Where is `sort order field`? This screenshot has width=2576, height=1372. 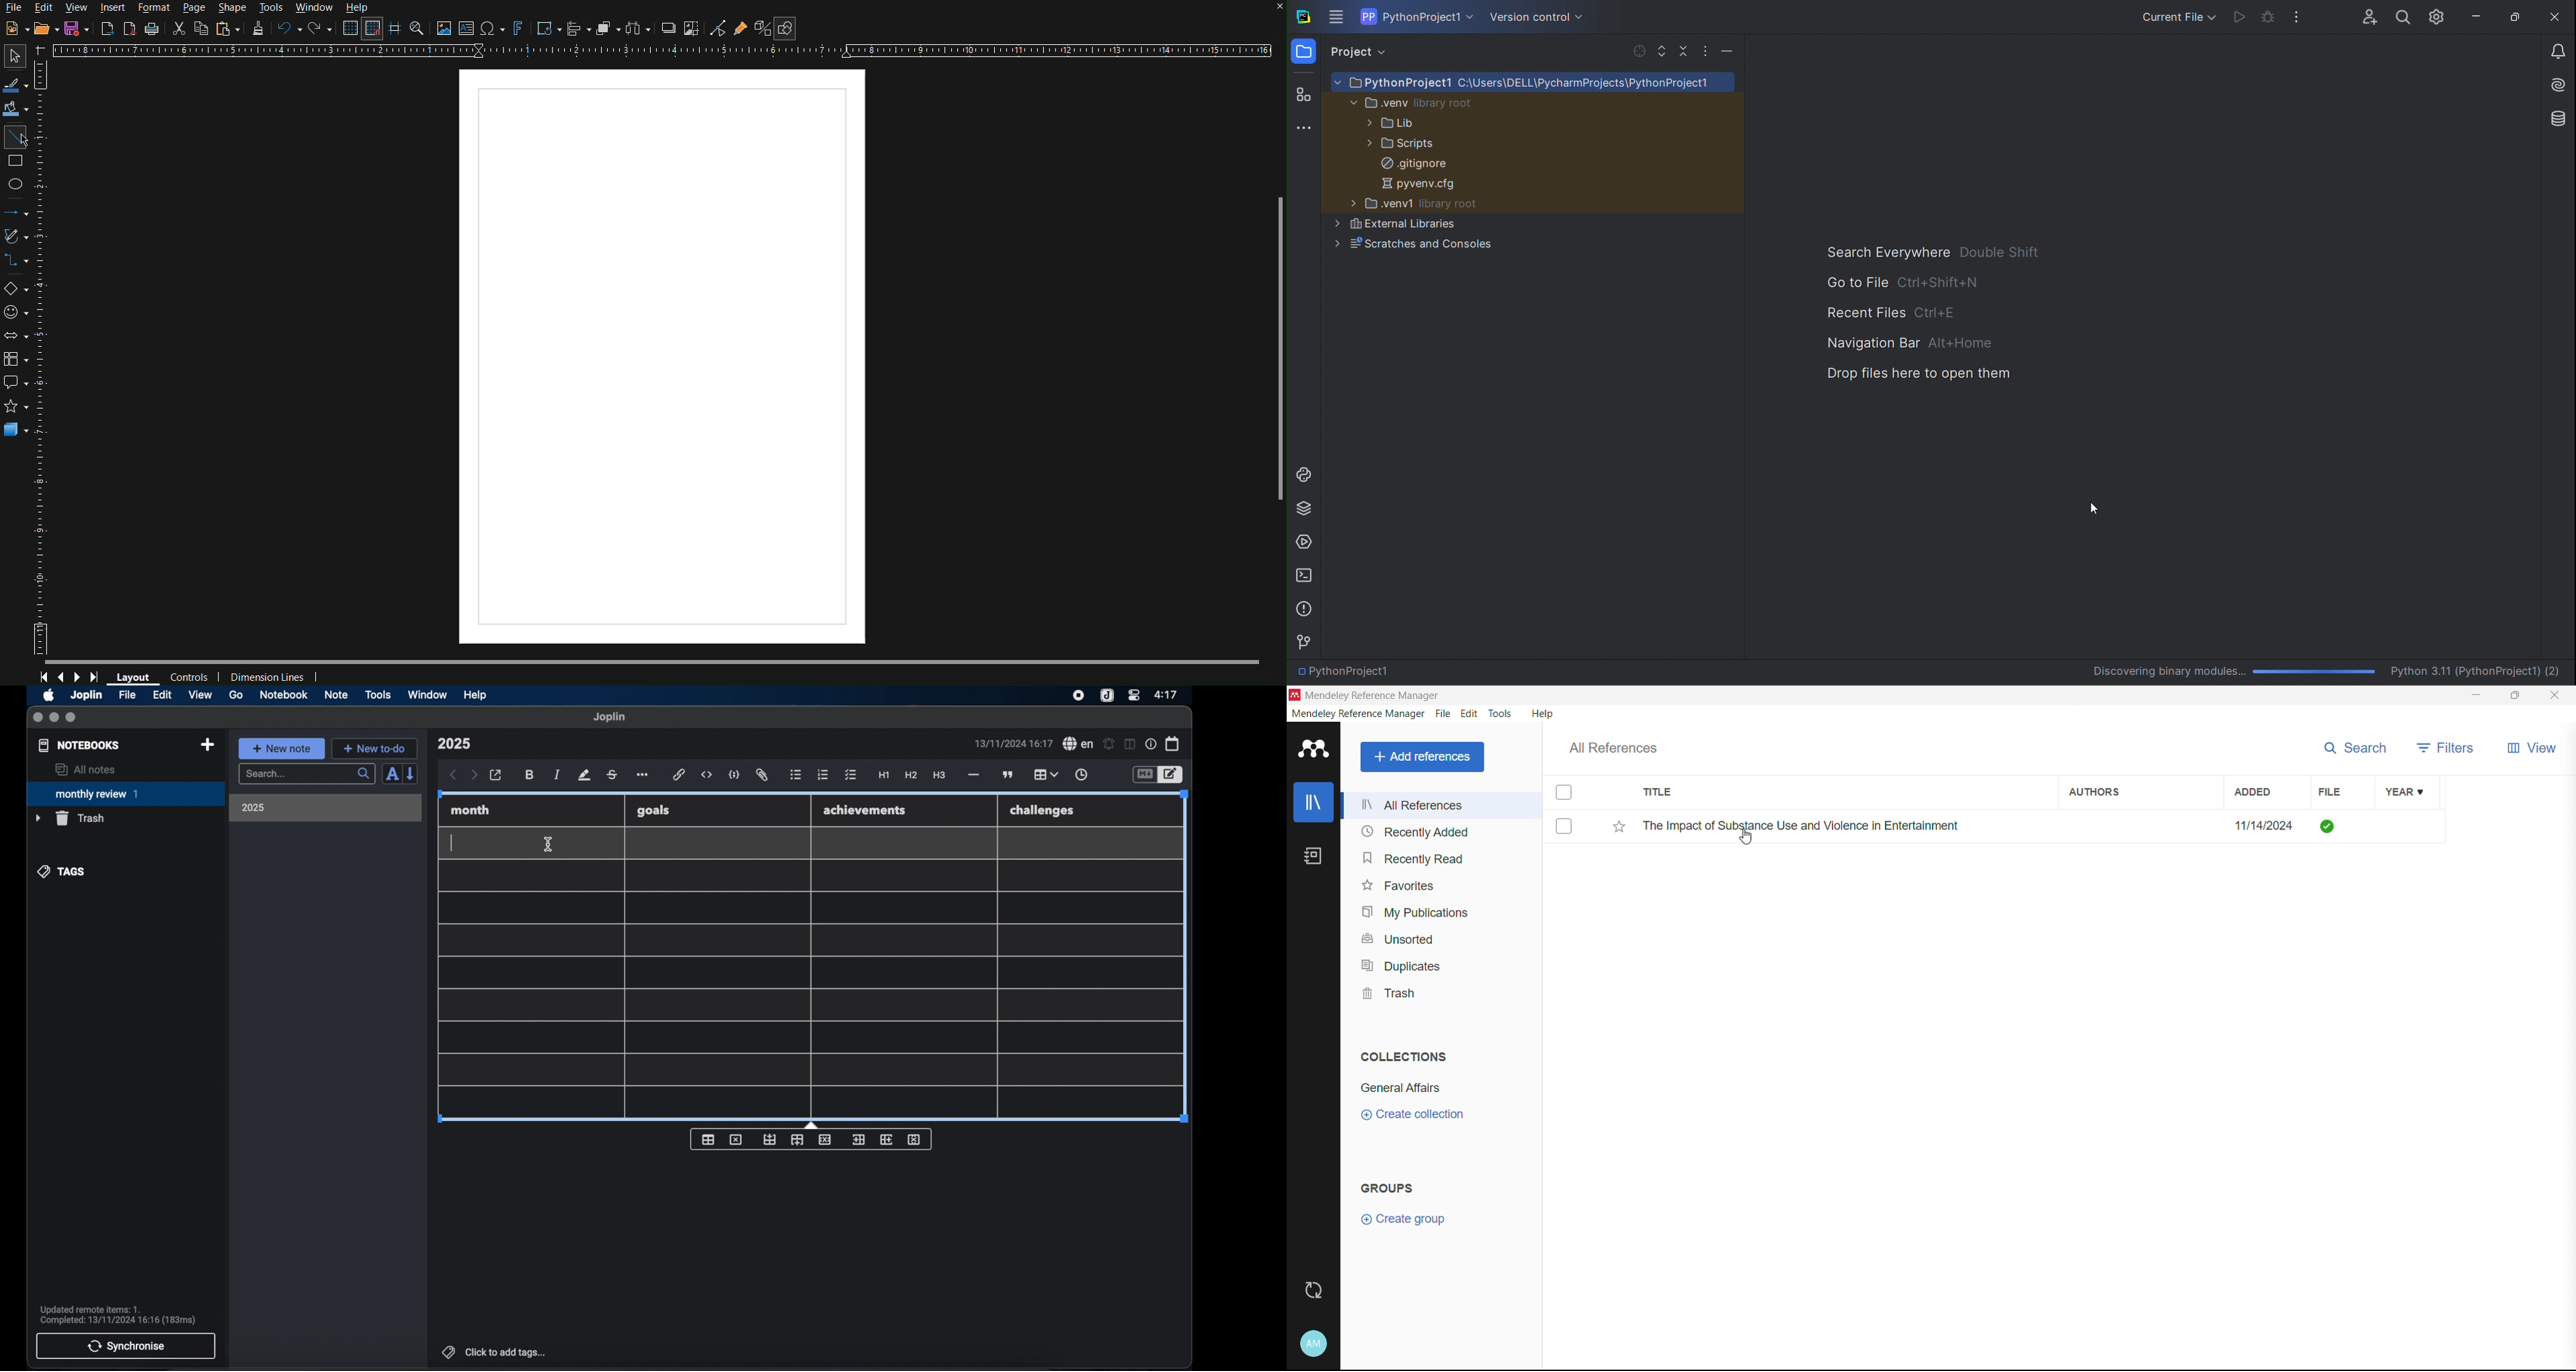
sort order field is located at coordinates (392, 774).